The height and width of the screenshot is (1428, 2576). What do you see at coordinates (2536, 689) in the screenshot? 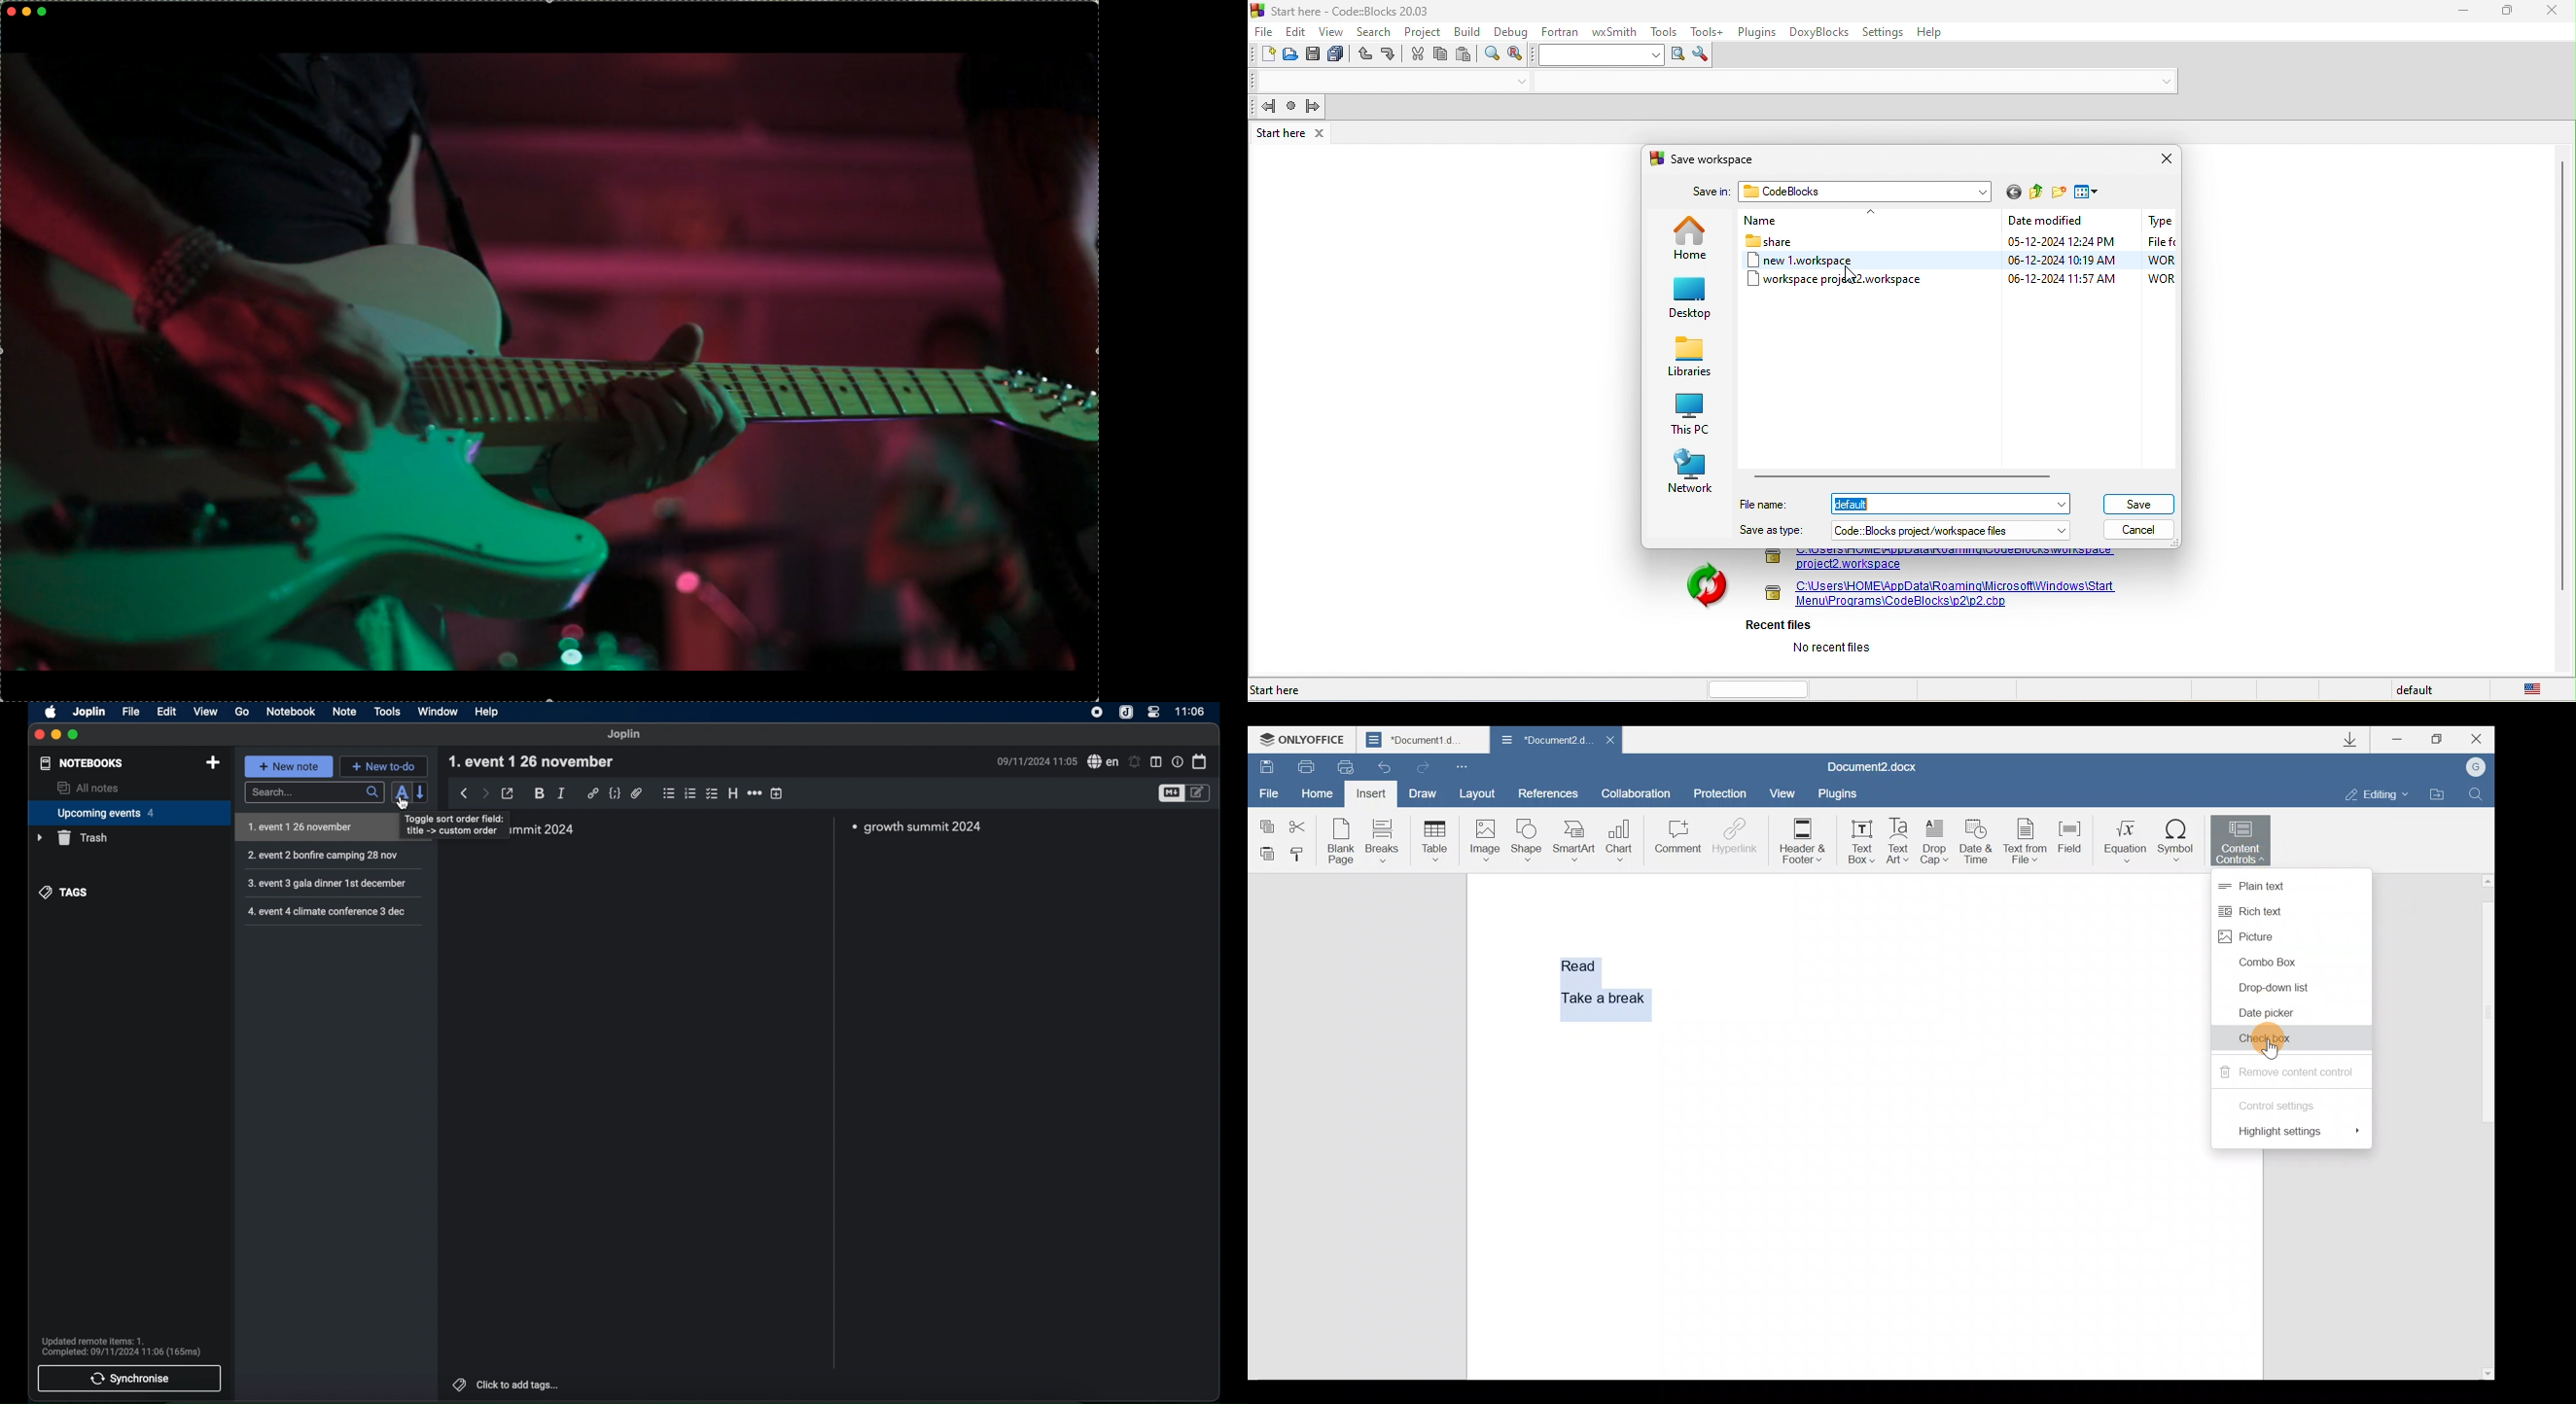
I see `united state` at bounding box center [2536, 689].